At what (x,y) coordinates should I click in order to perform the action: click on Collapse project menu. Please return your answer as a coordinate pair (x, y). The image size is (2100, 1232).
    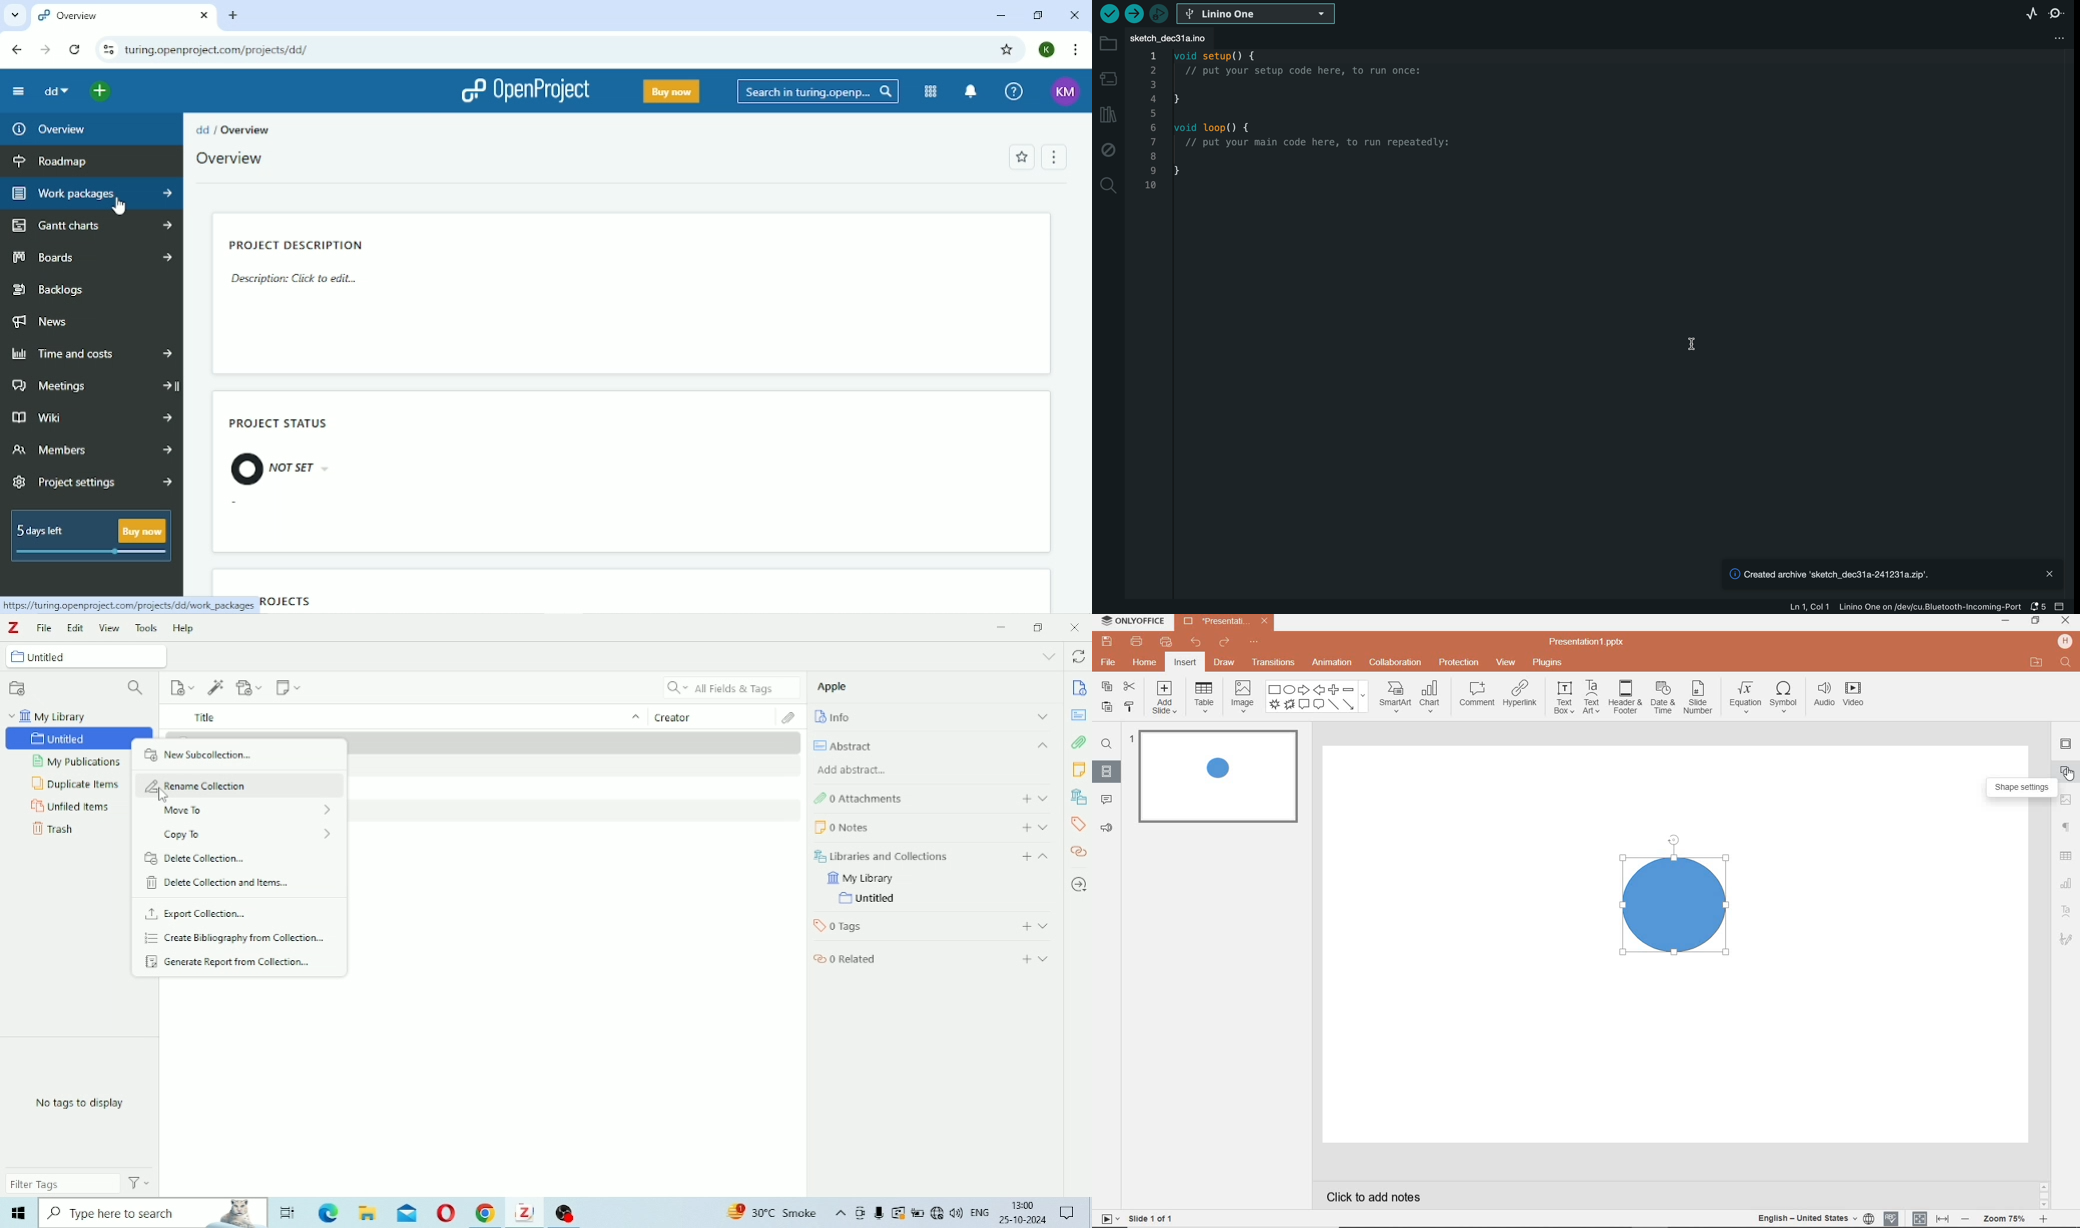
    Looking at the image, I should click on (15, 91).